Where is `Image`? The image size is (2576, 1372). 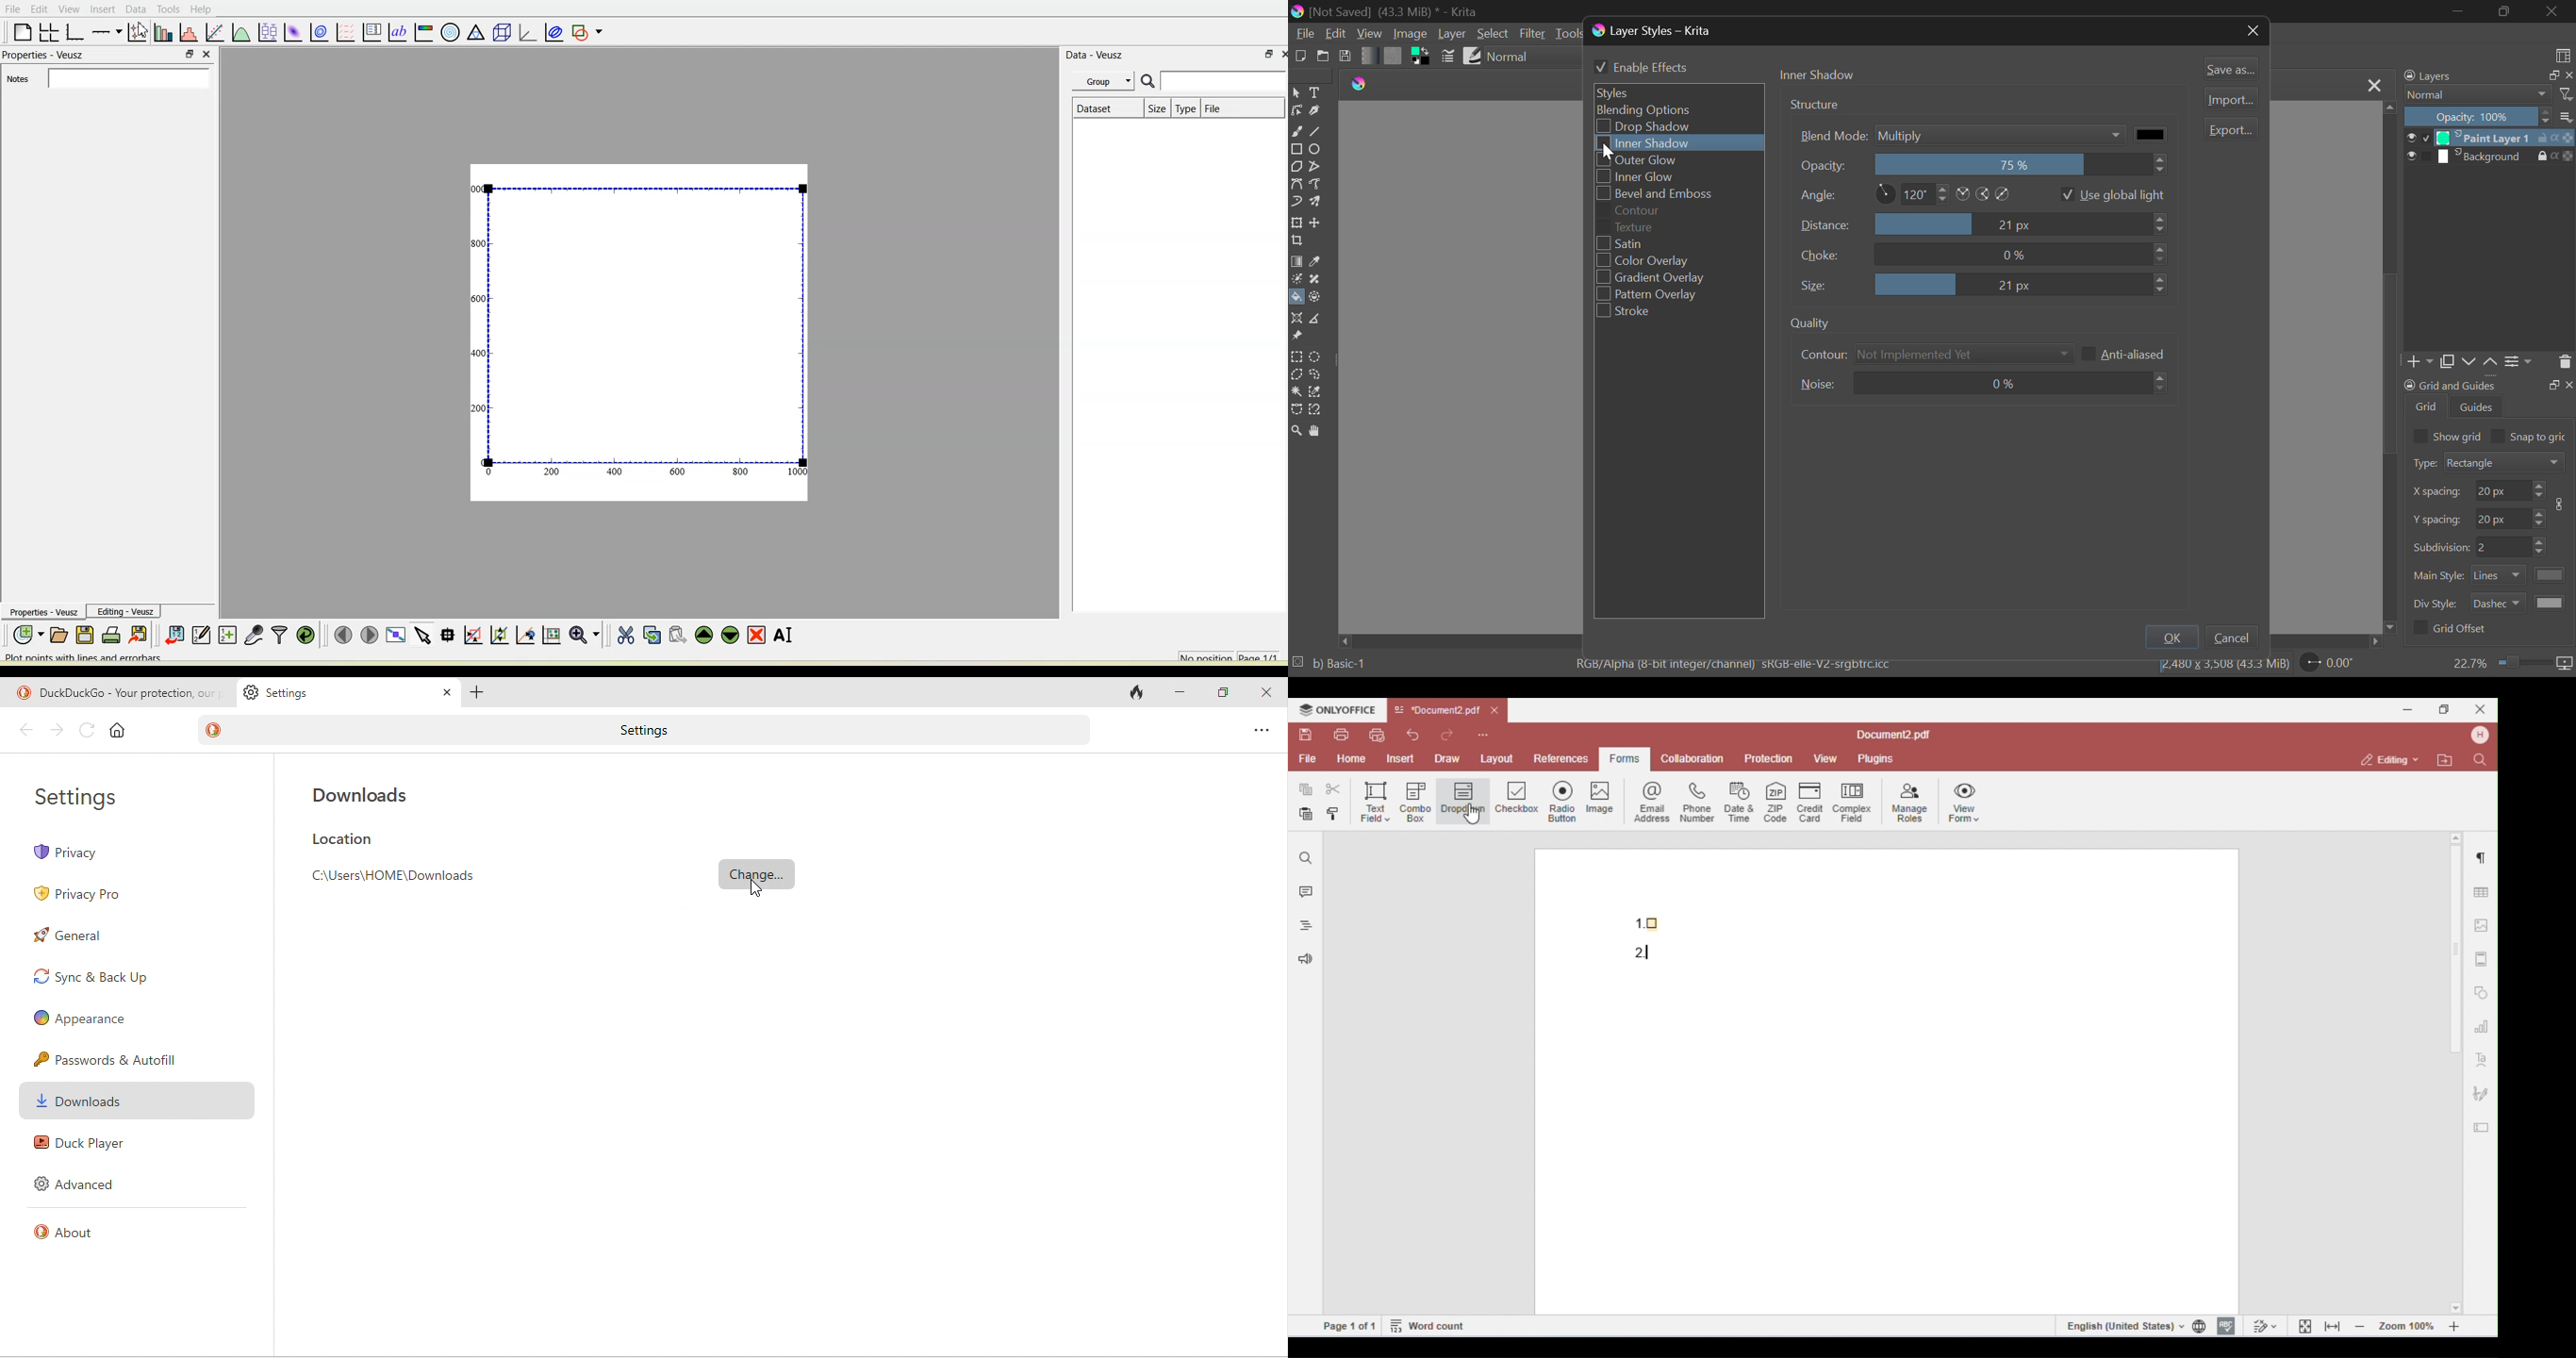
Image is located at coordinates (1408, 34).